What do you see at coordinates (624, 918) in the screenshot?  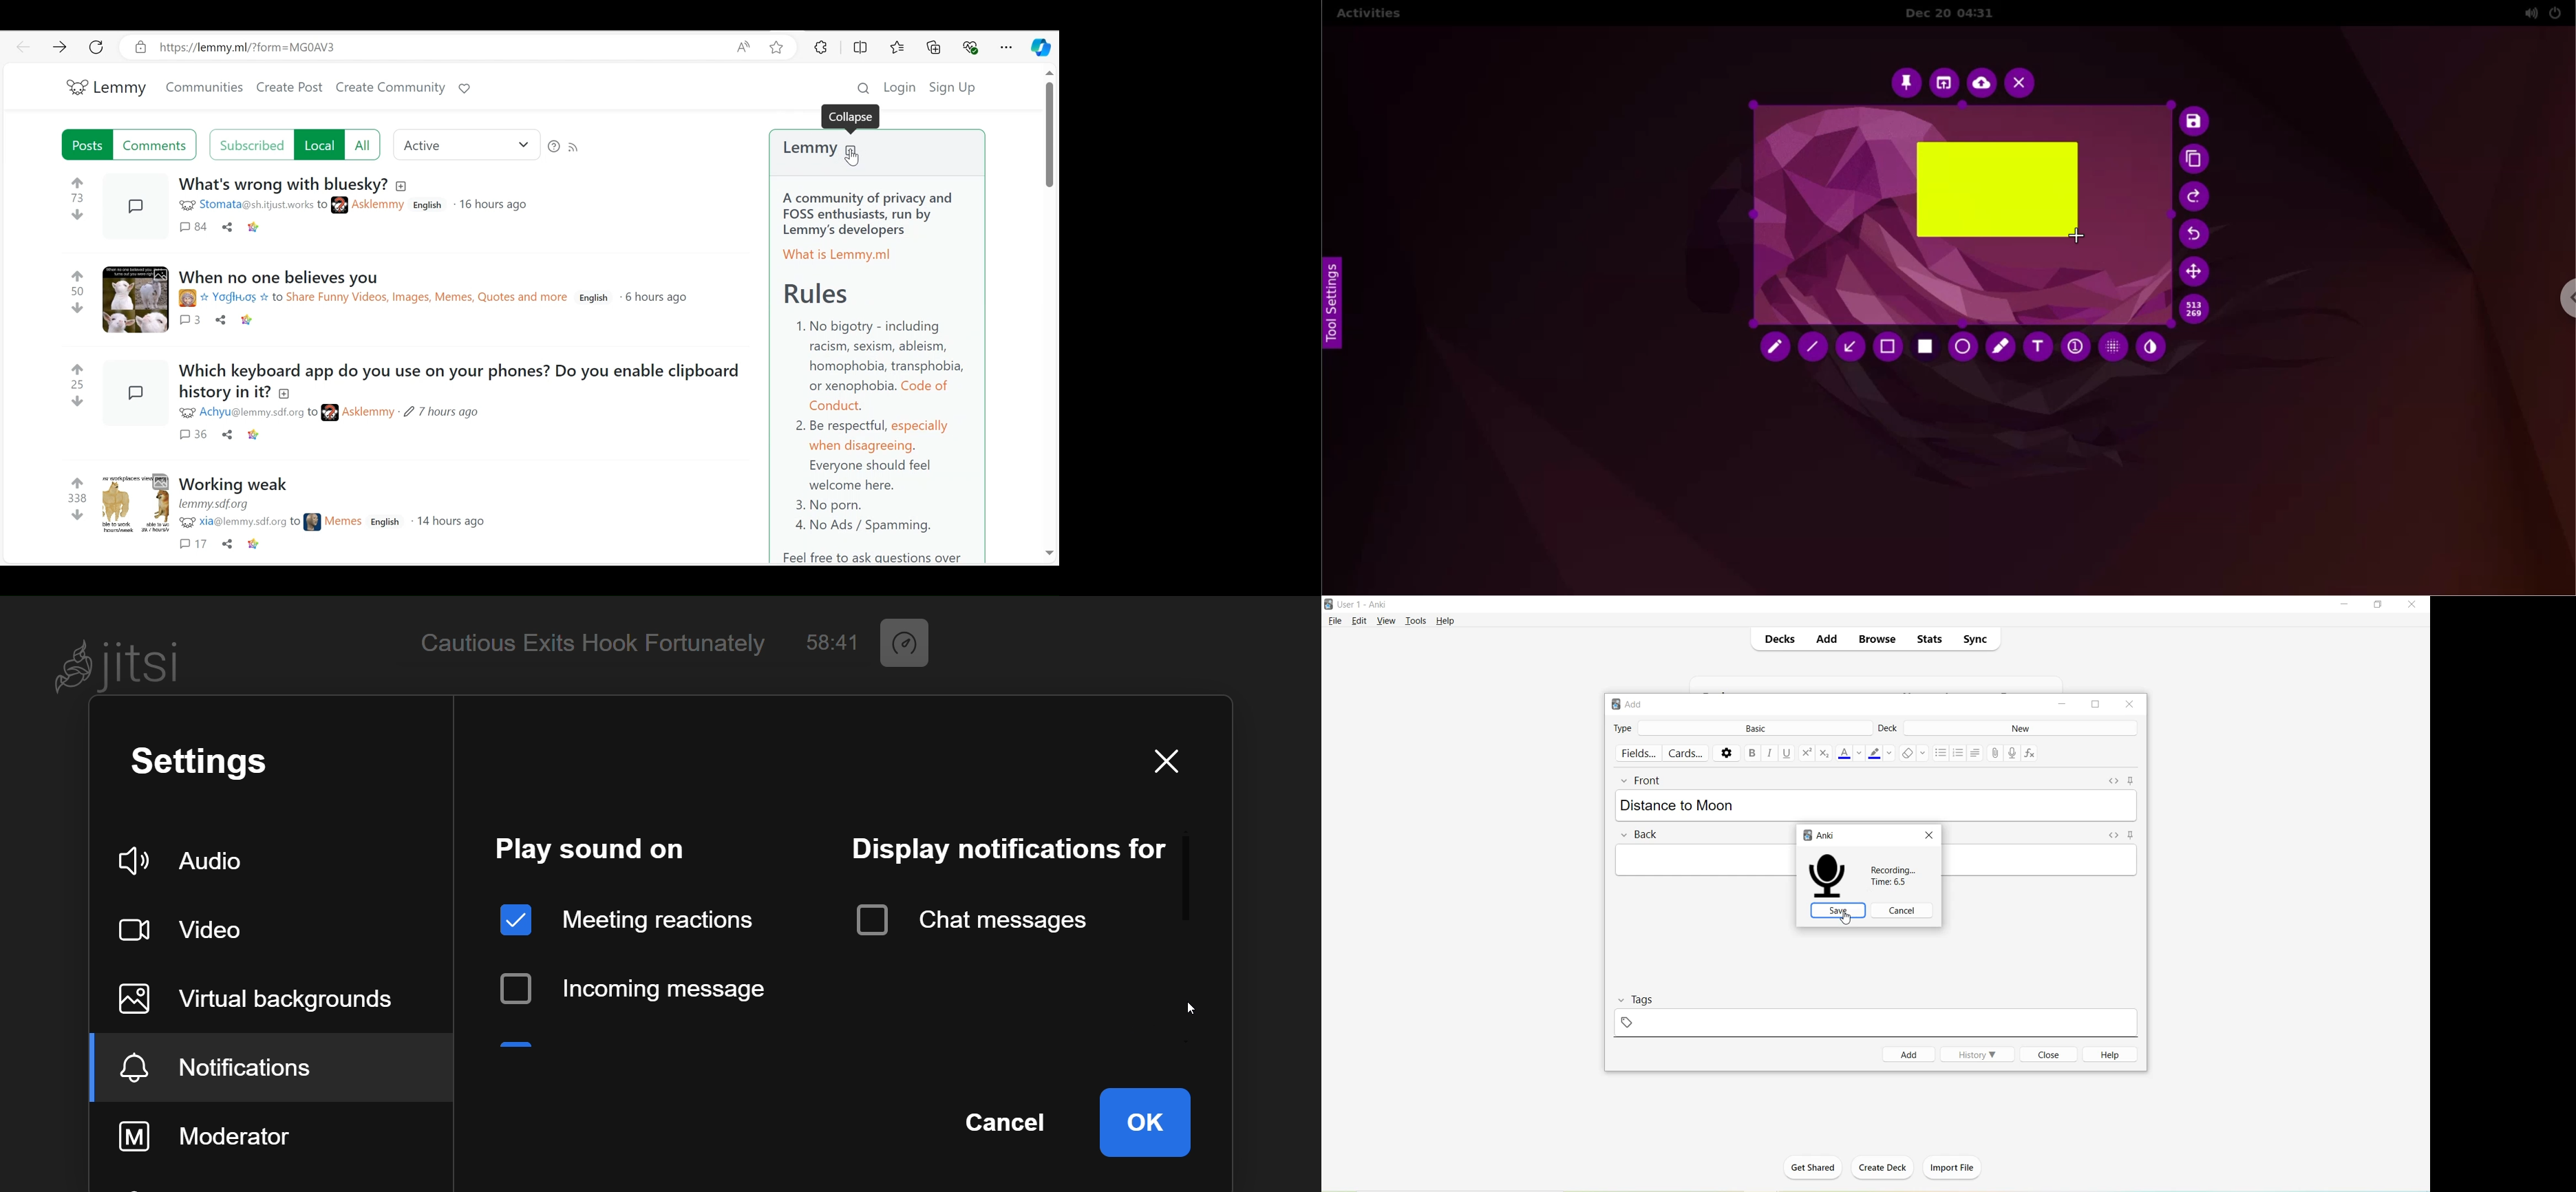 I see `meeting reaction` at bounding box center [624, 918].